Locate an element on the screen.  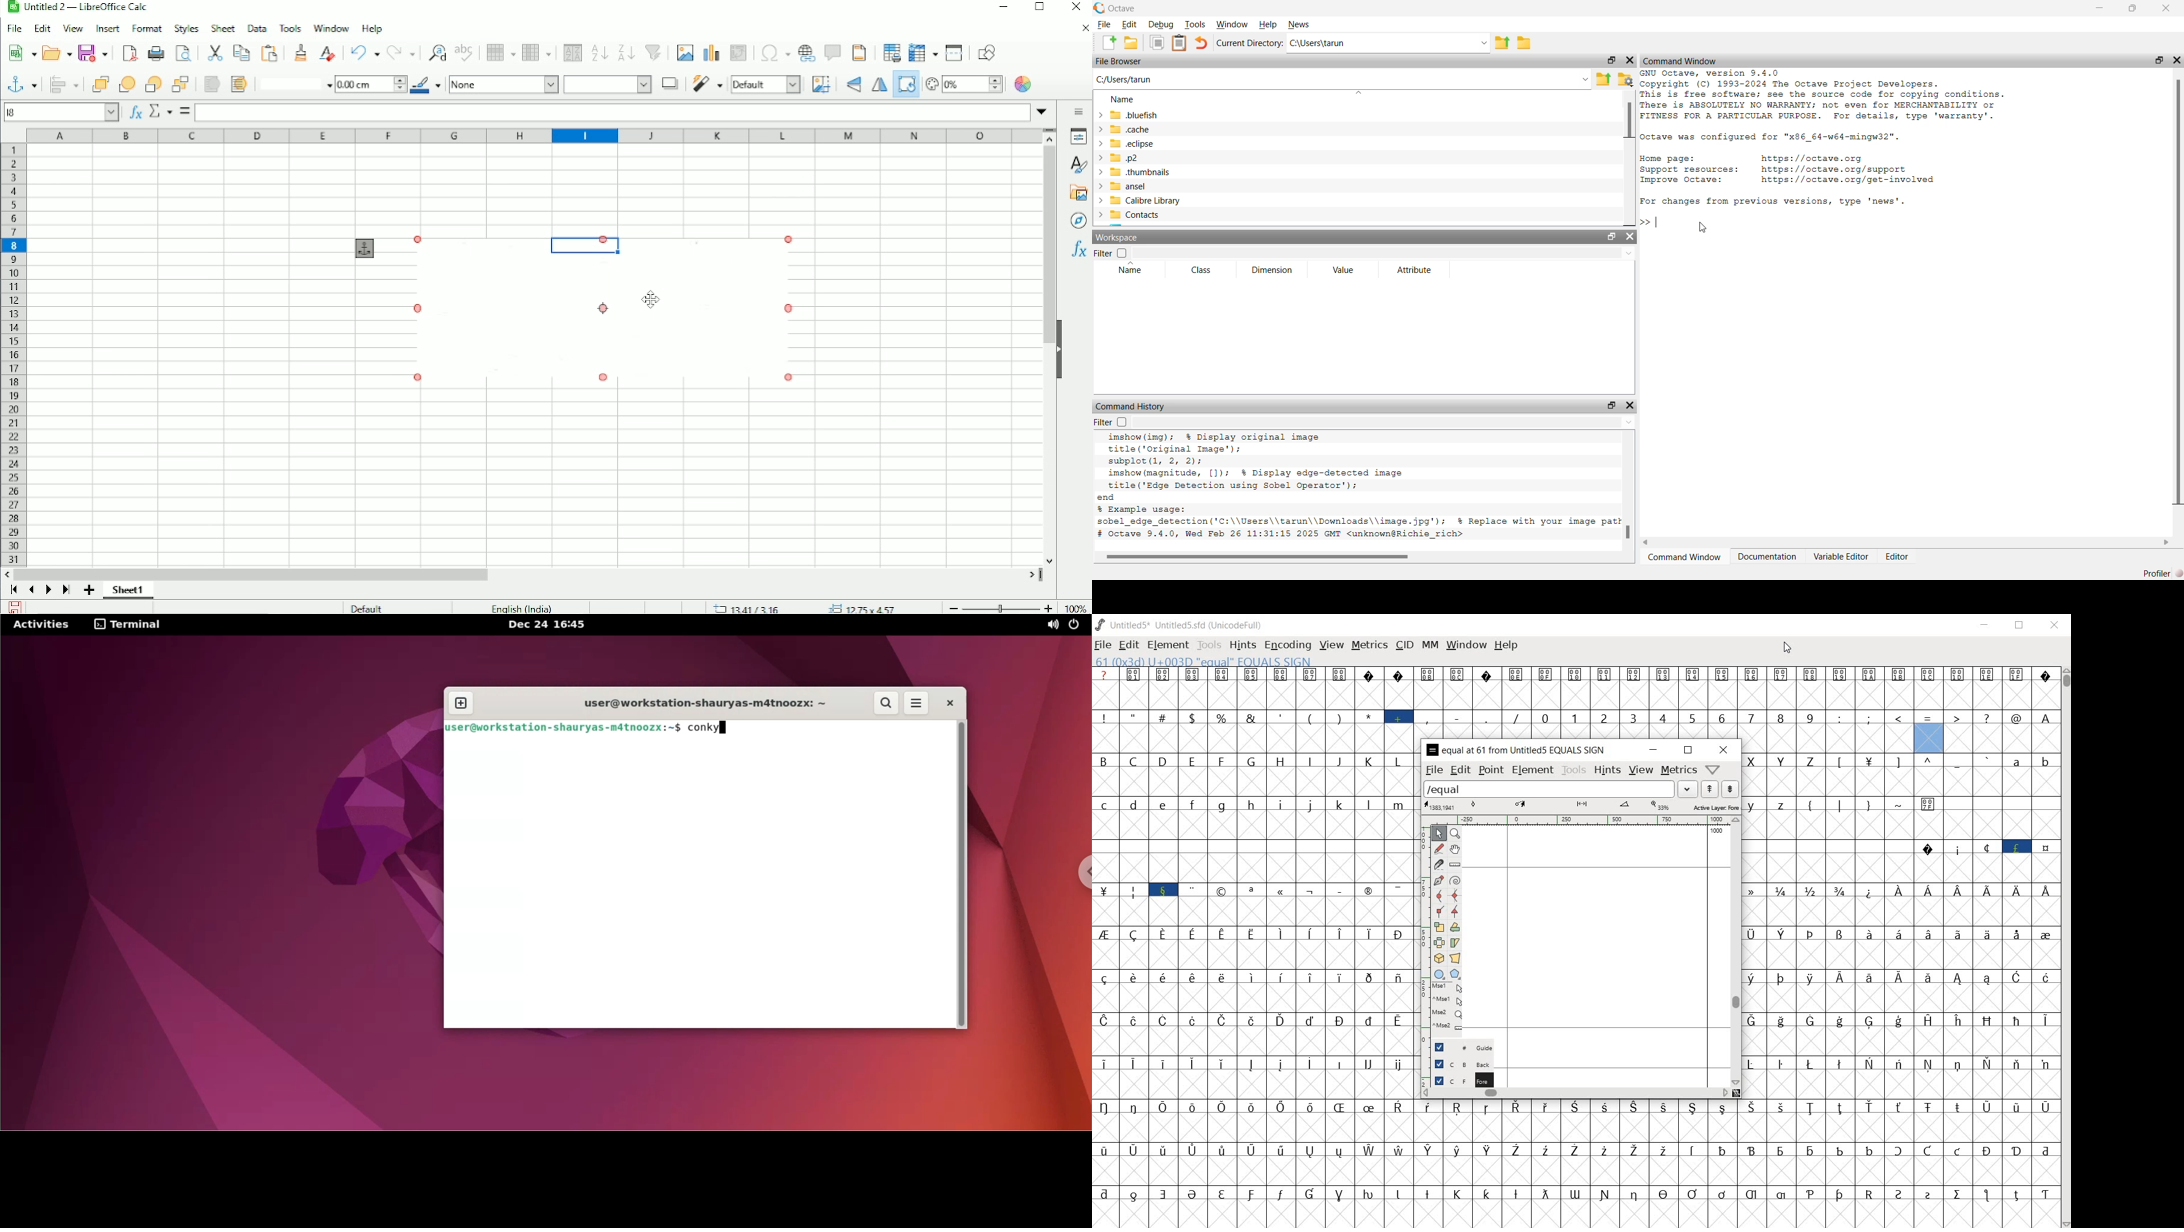
ruler is located at coordinates (1594, 820).